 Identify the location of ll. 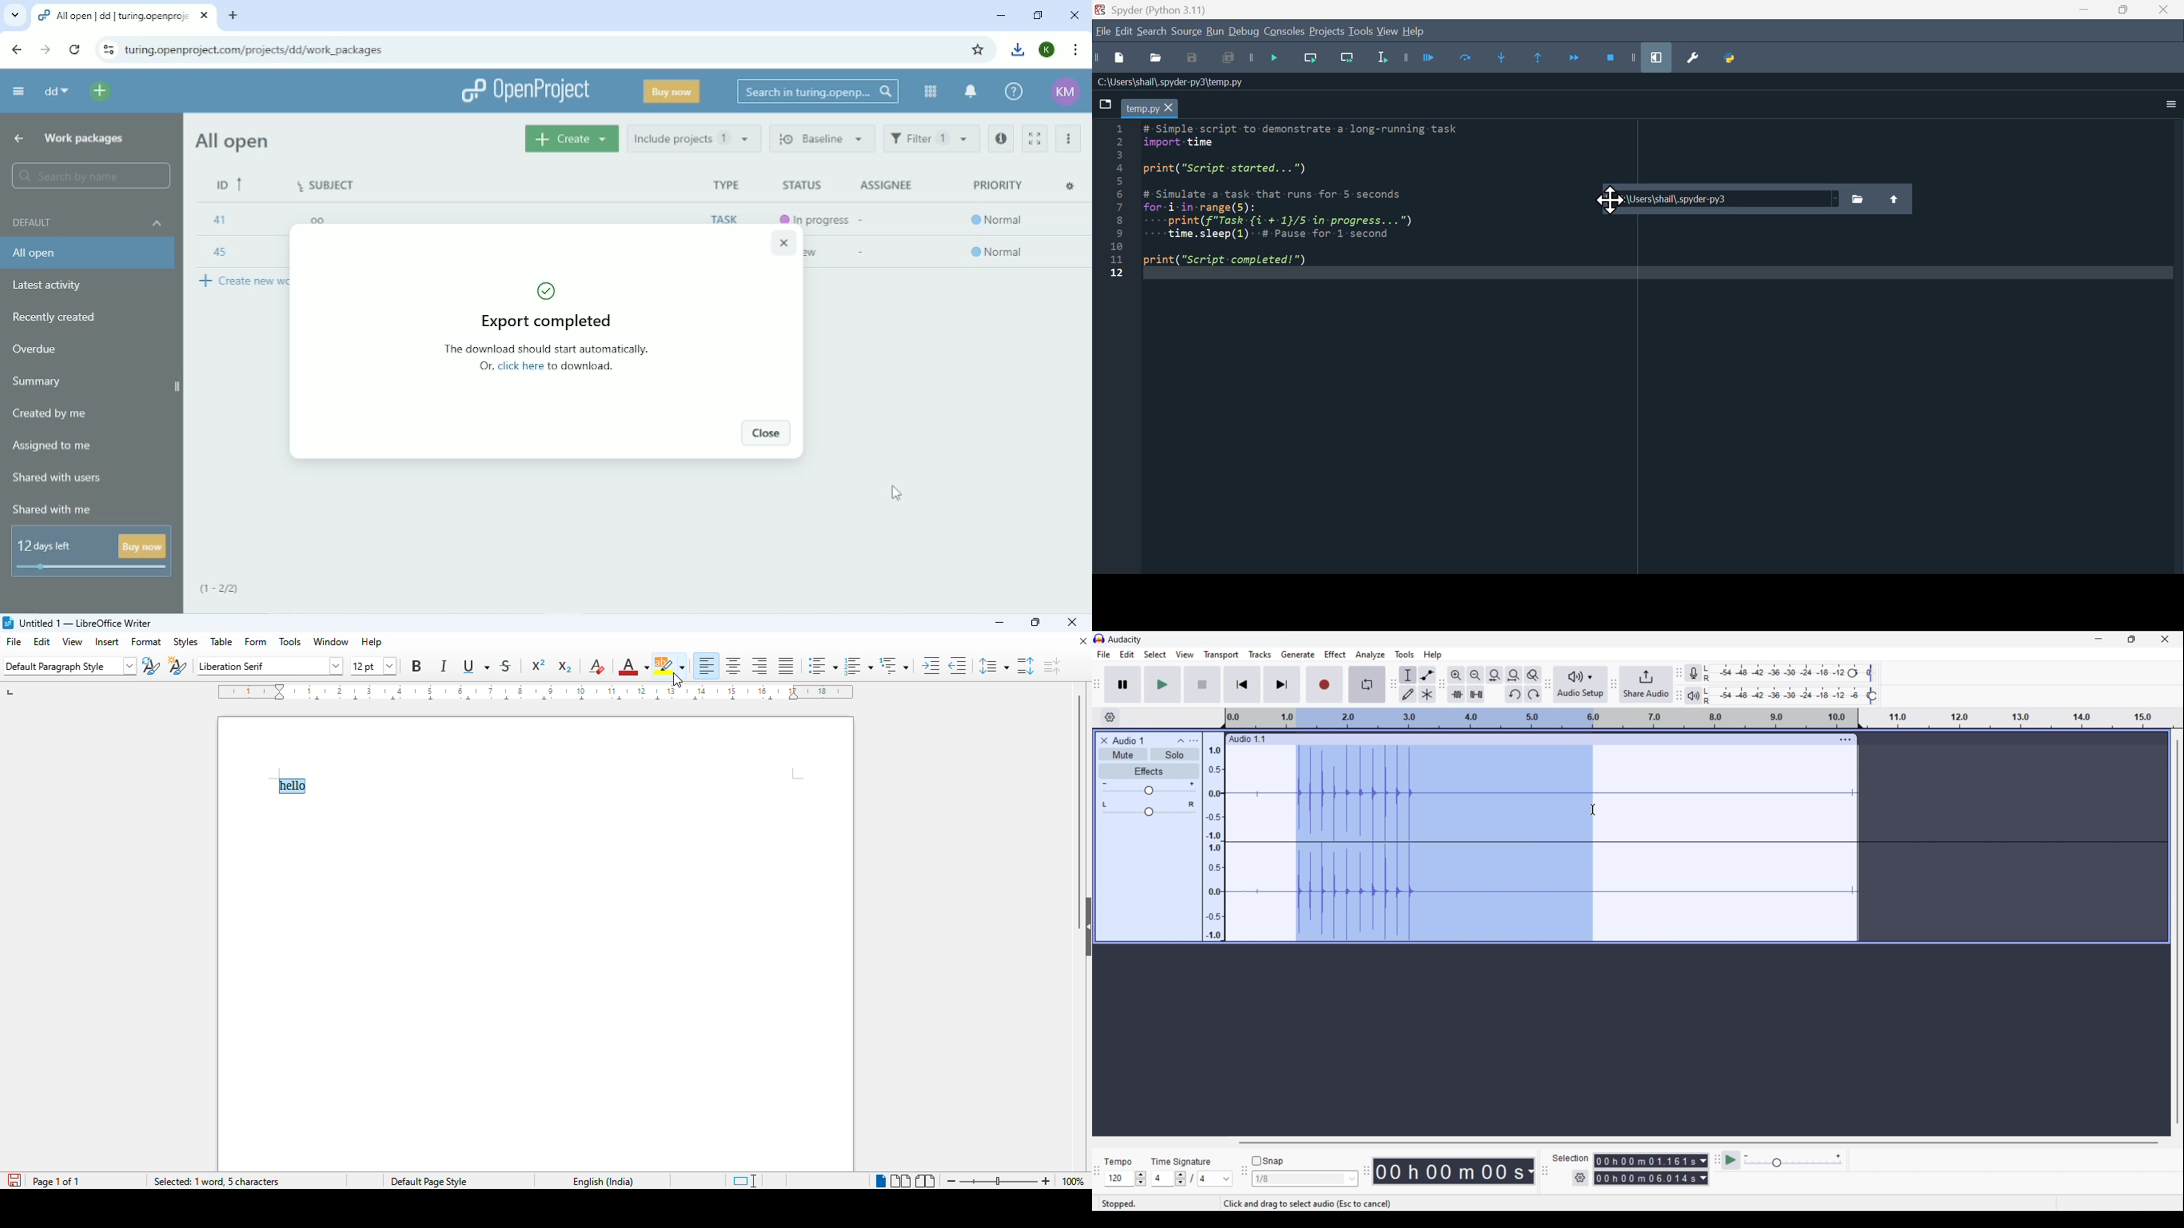
(317, 251).